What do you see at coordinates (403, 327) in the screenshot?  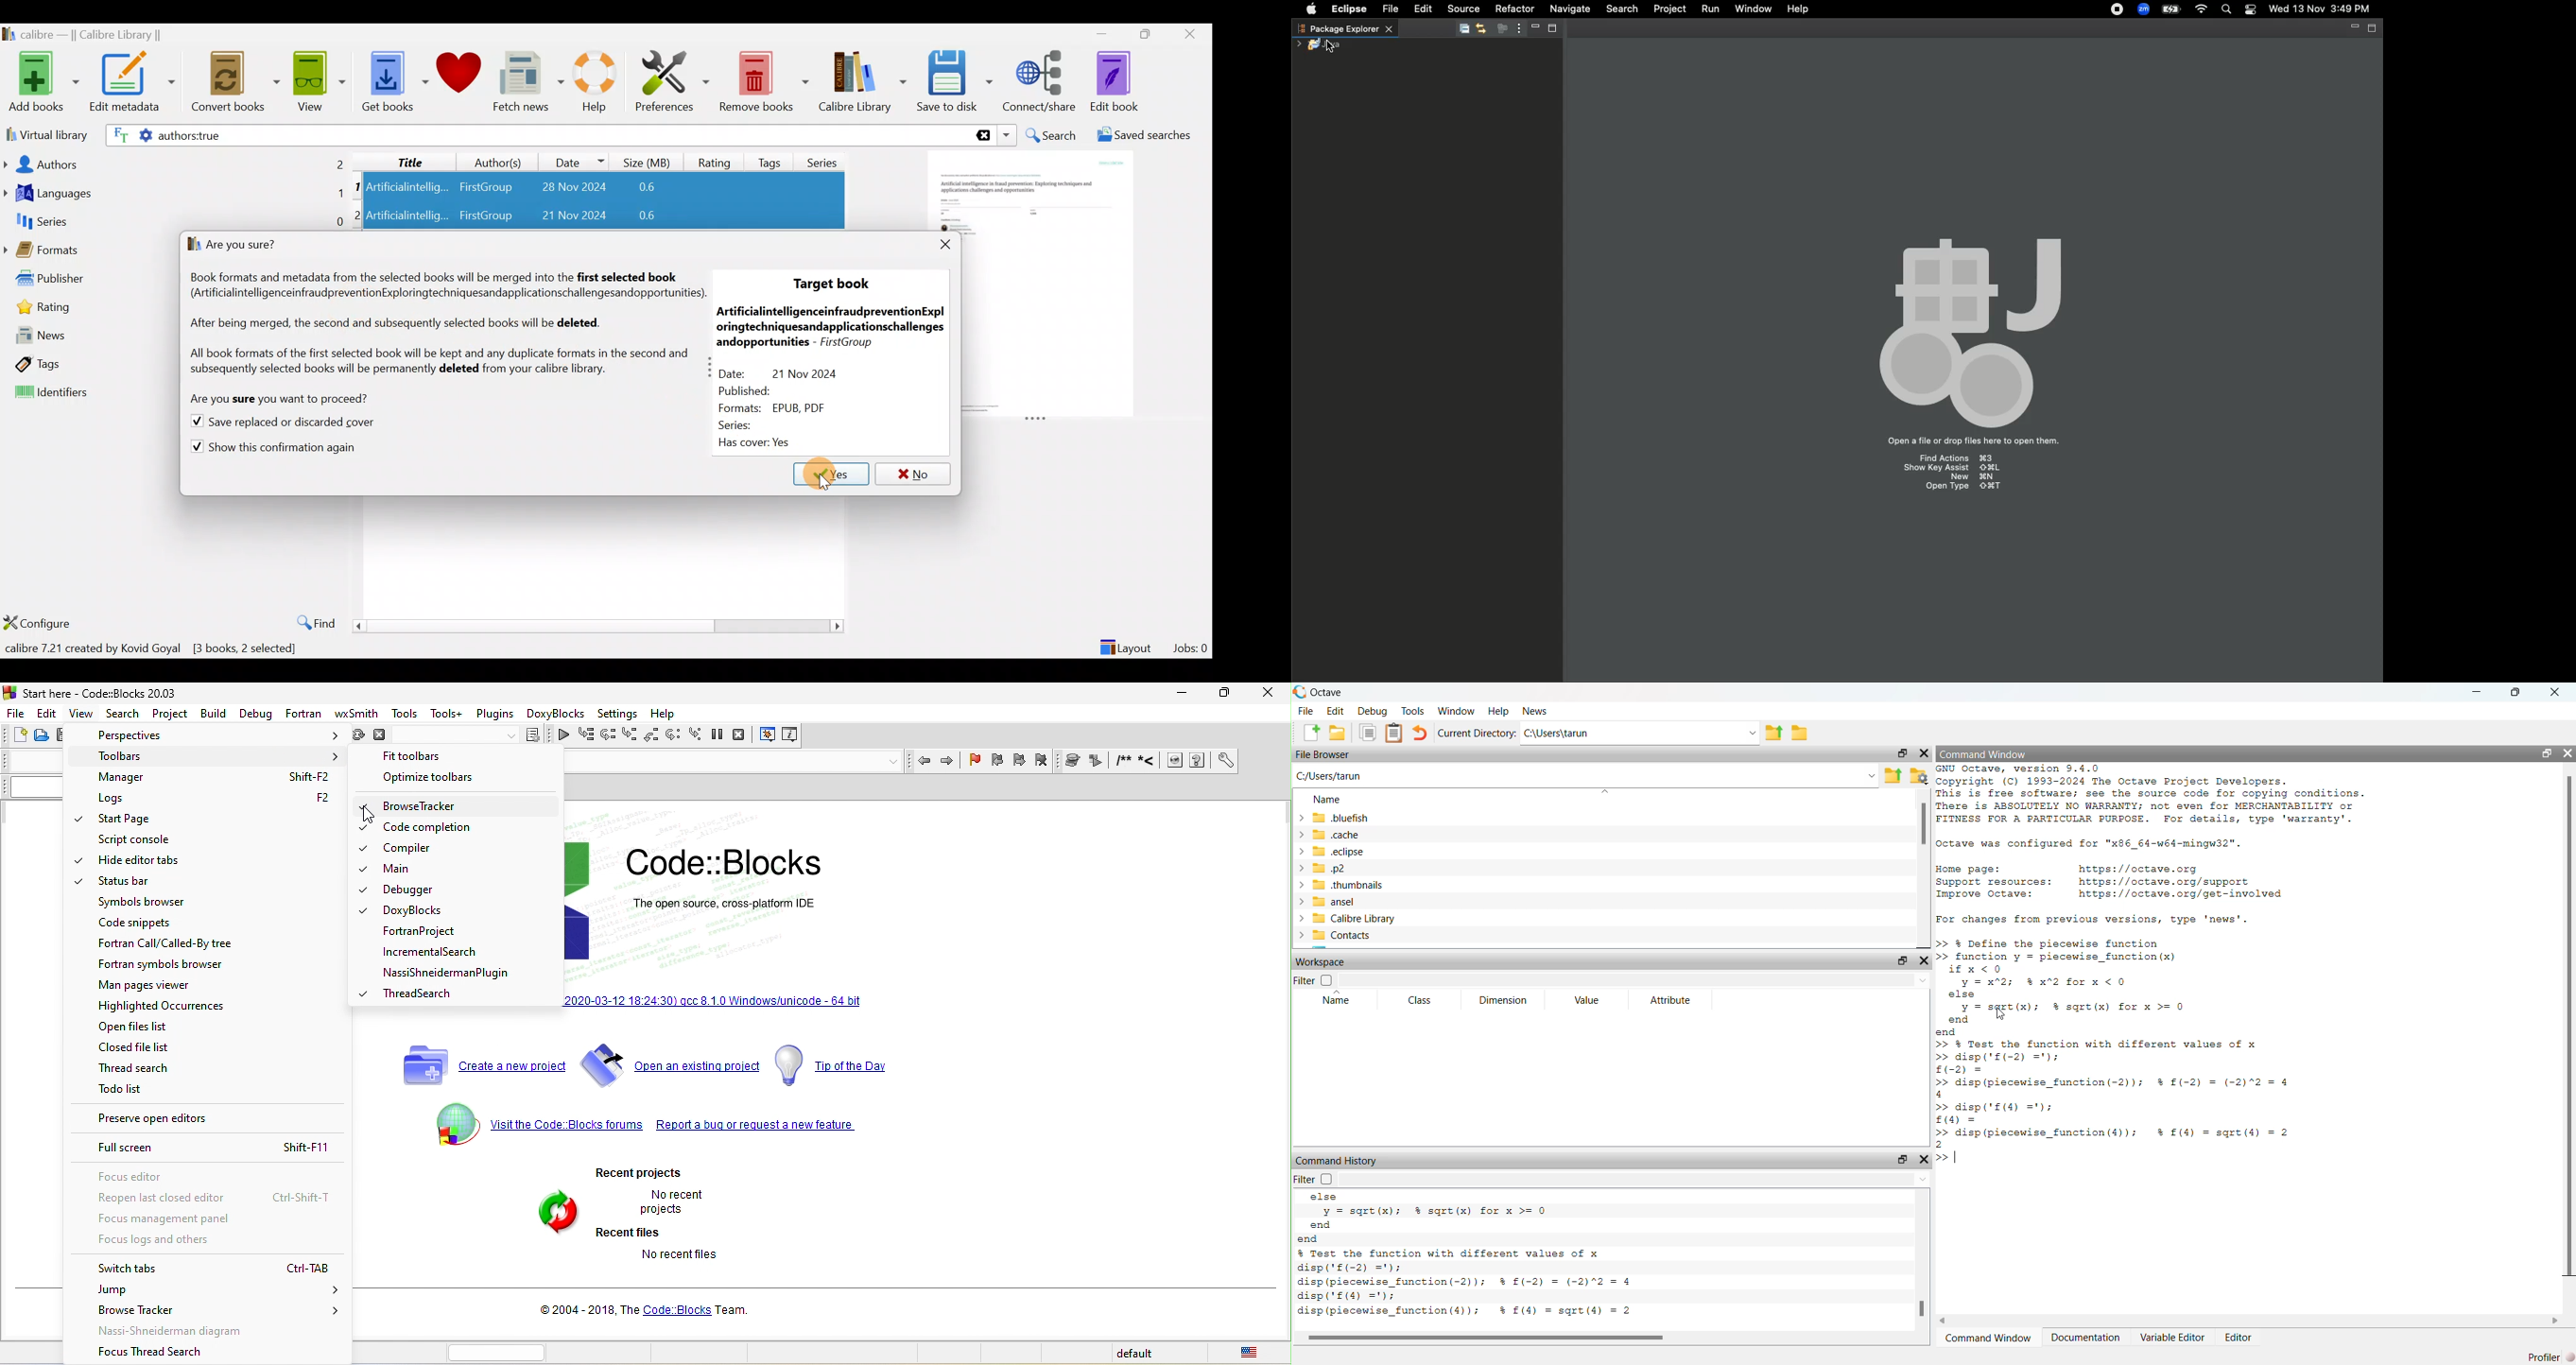 I see `After being merged, the second and subsequently selected books will be deleted.` at bounding box center [403, 327].